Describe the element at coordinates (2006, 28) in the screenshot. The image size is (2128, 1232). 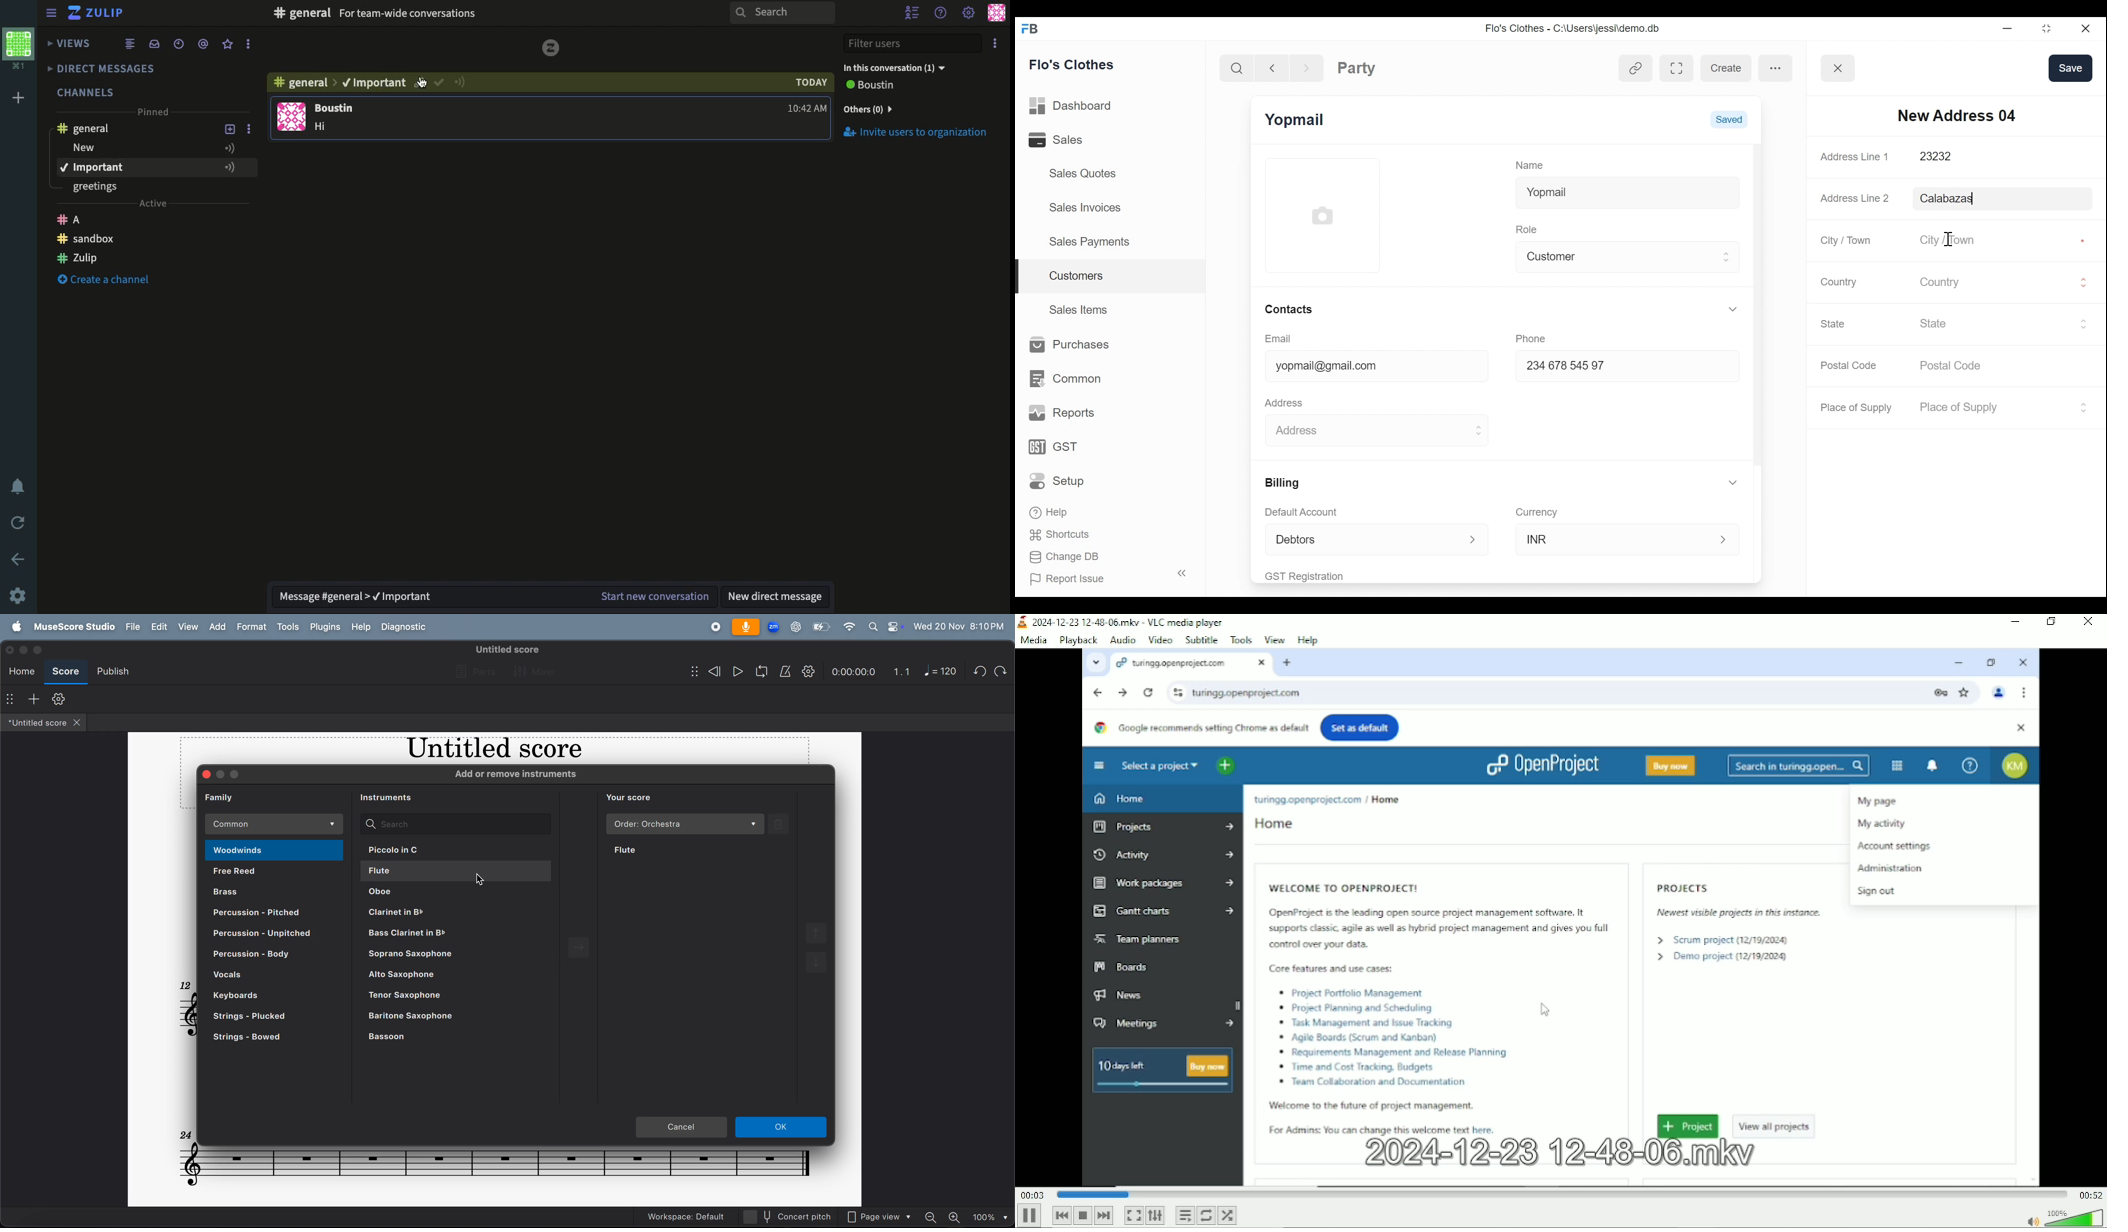
I see `minimize` at that location.